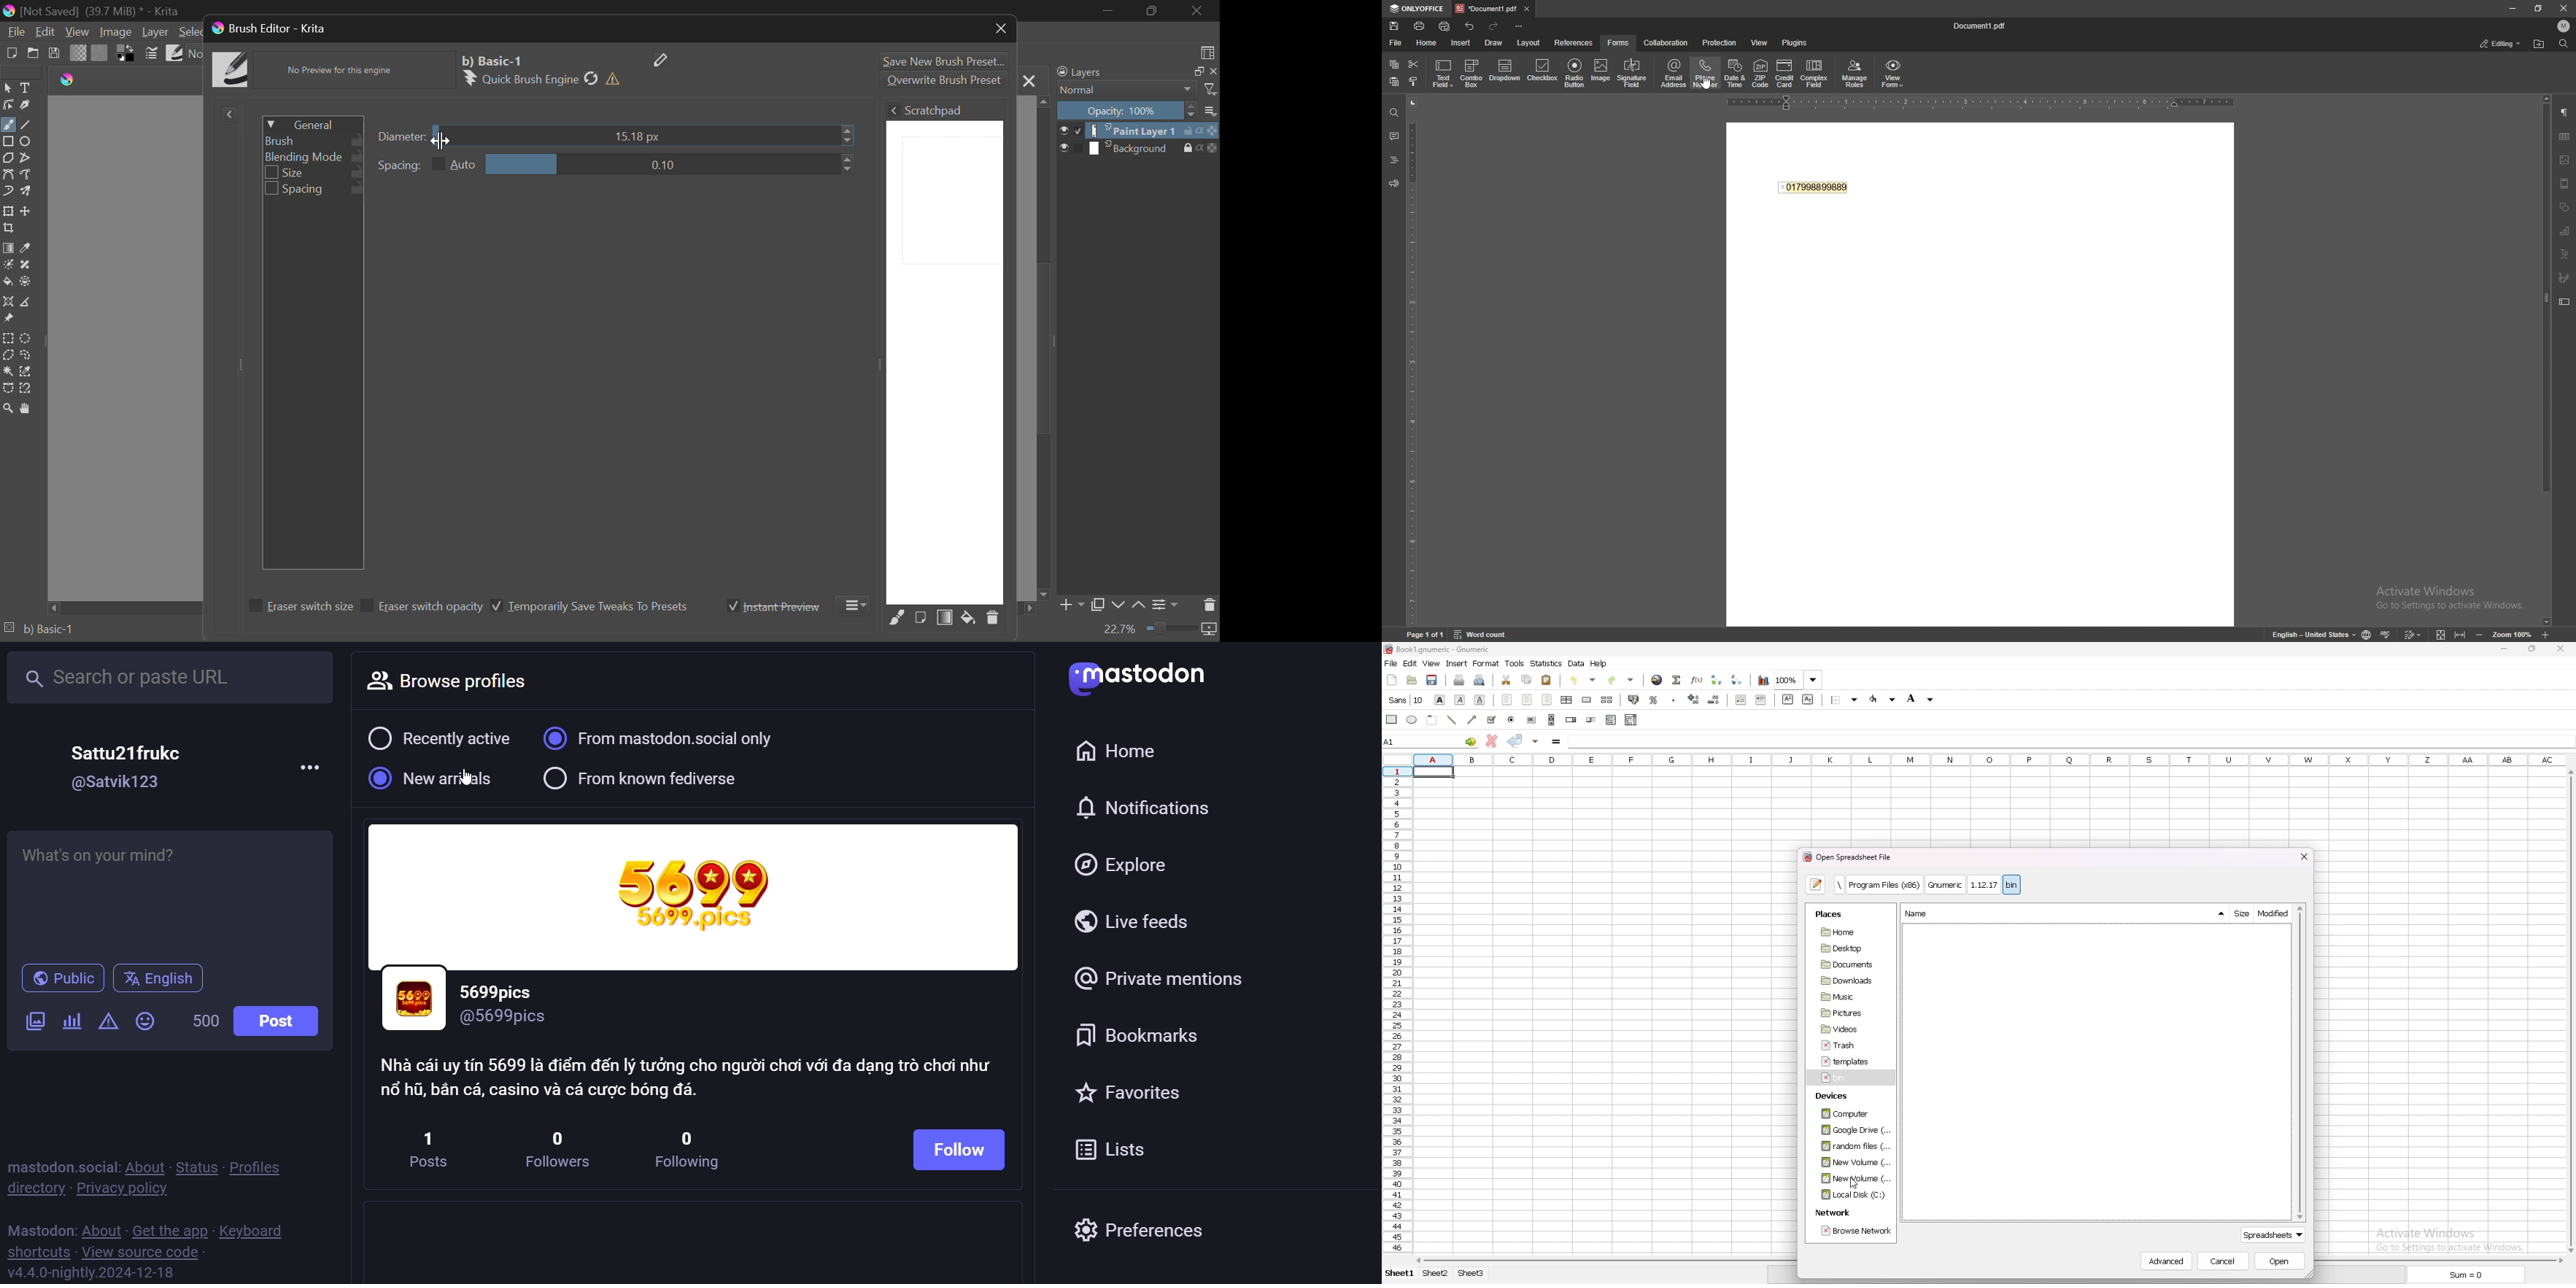  Describe the element at coordinates (2388, 634) in the screenshot. I see `spell check` at that location.